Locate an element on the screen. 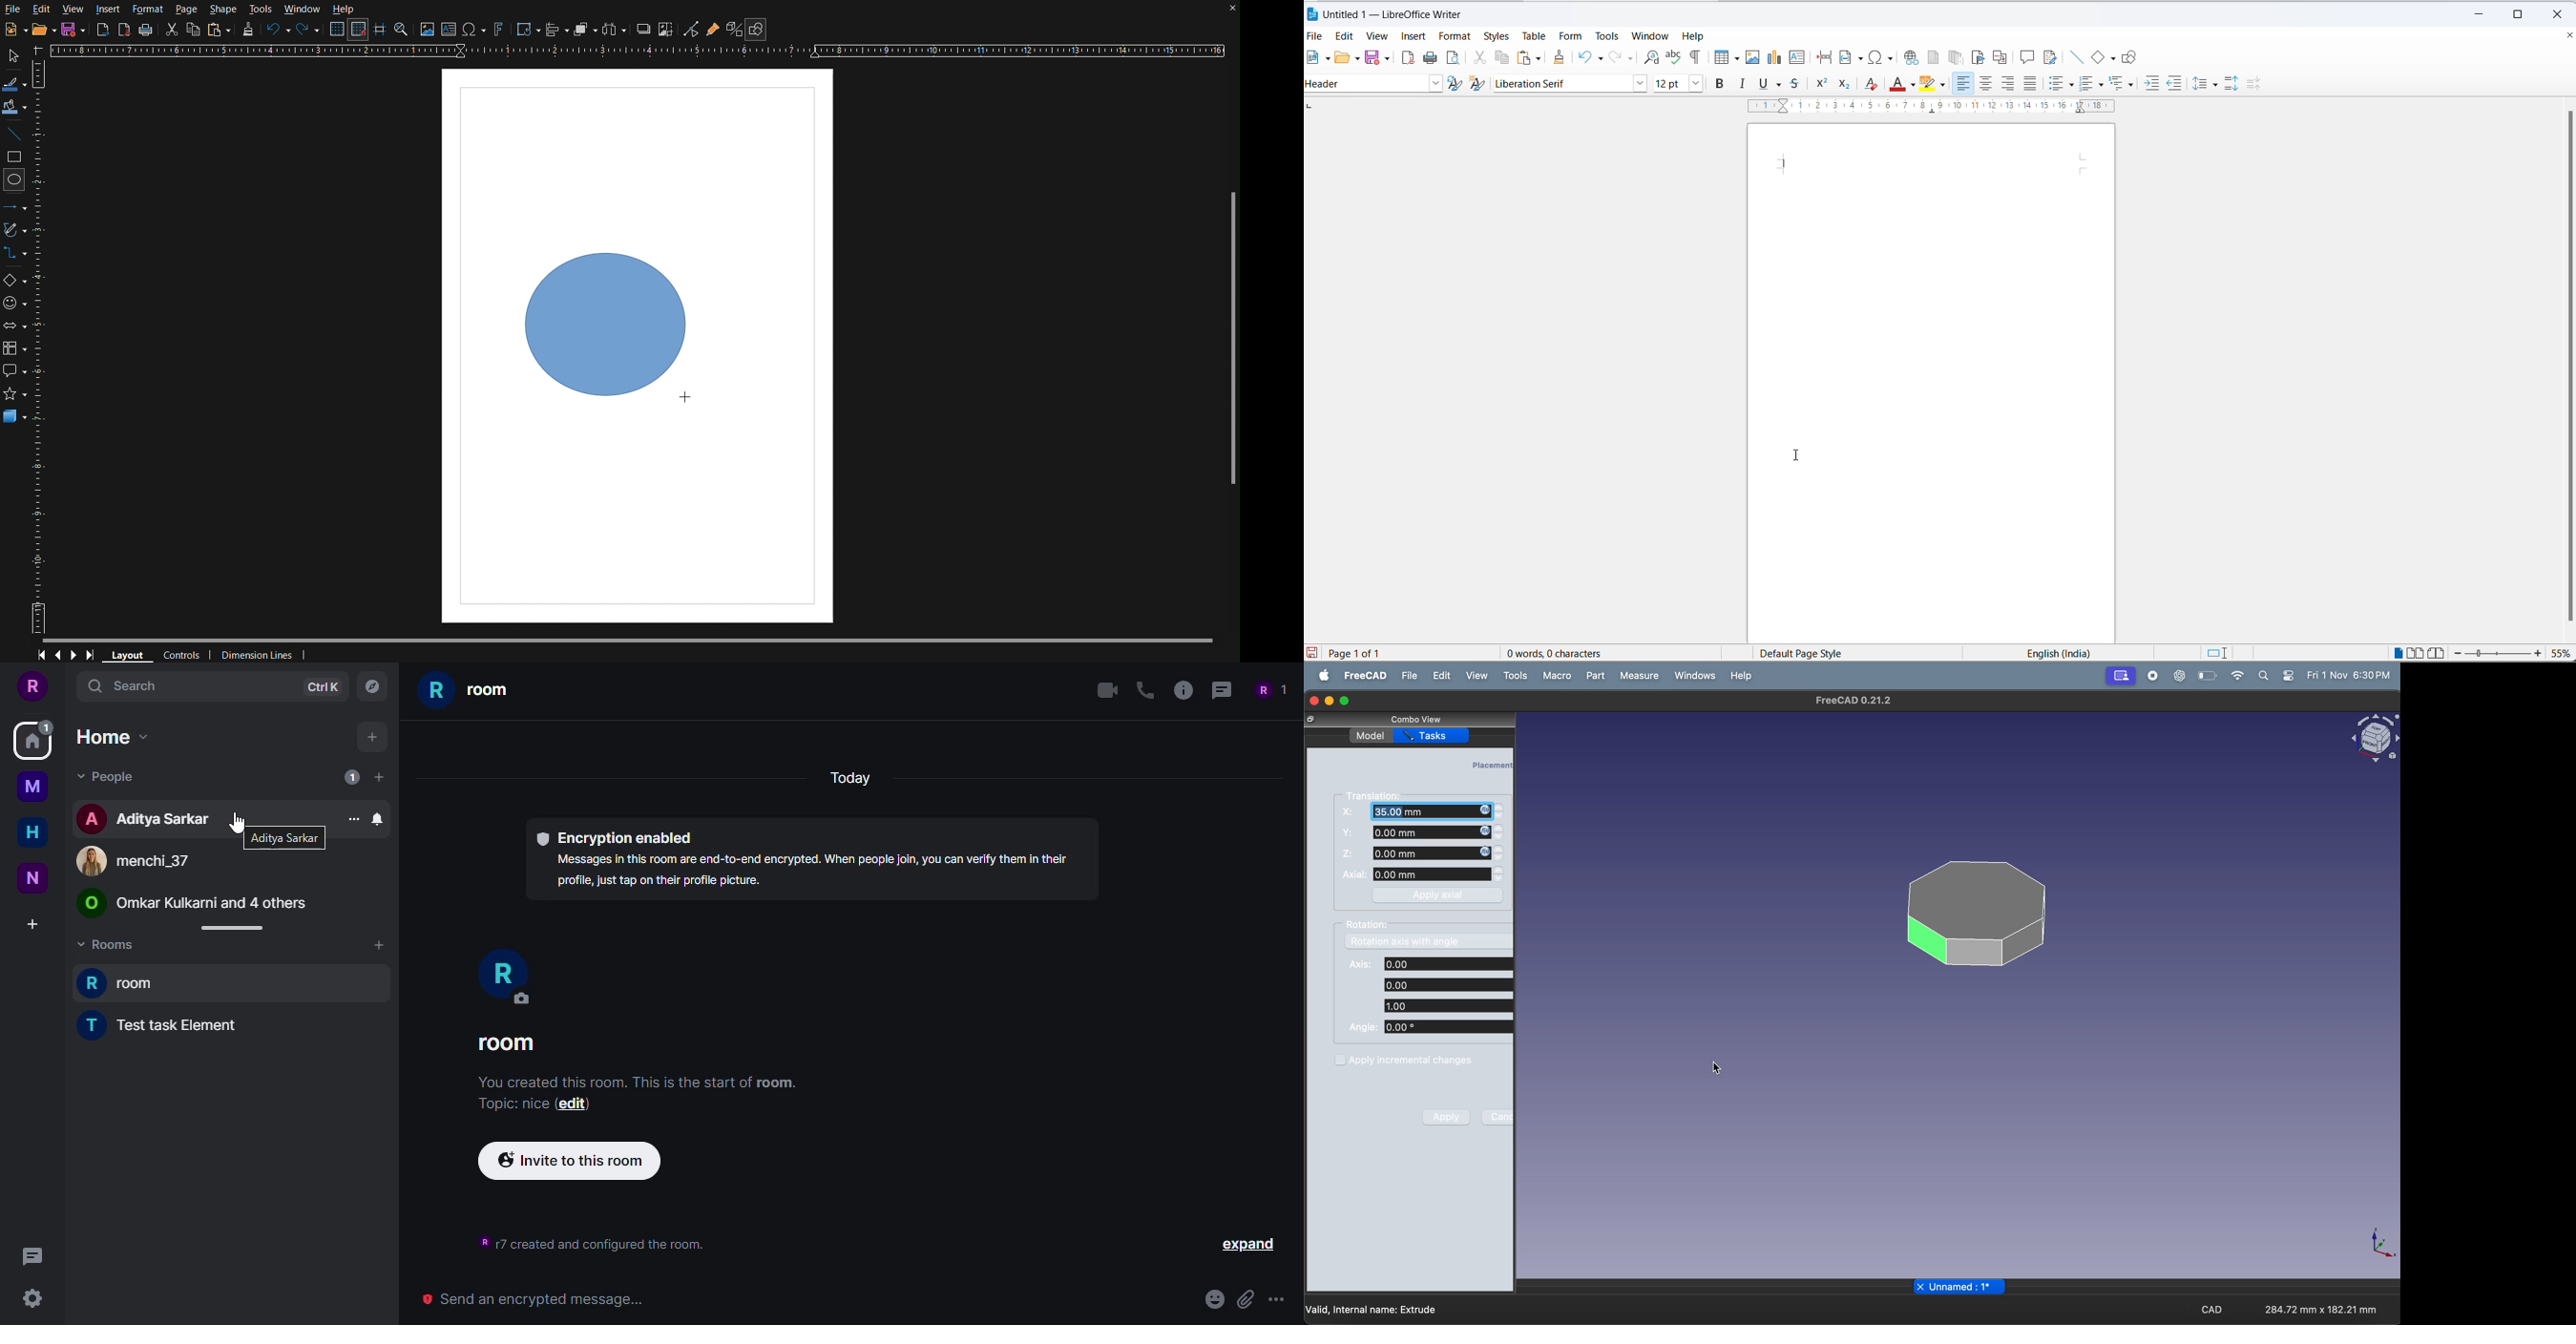 This screenshot has width=2576, height=1344. new file is located at coordinates (1312, 58).